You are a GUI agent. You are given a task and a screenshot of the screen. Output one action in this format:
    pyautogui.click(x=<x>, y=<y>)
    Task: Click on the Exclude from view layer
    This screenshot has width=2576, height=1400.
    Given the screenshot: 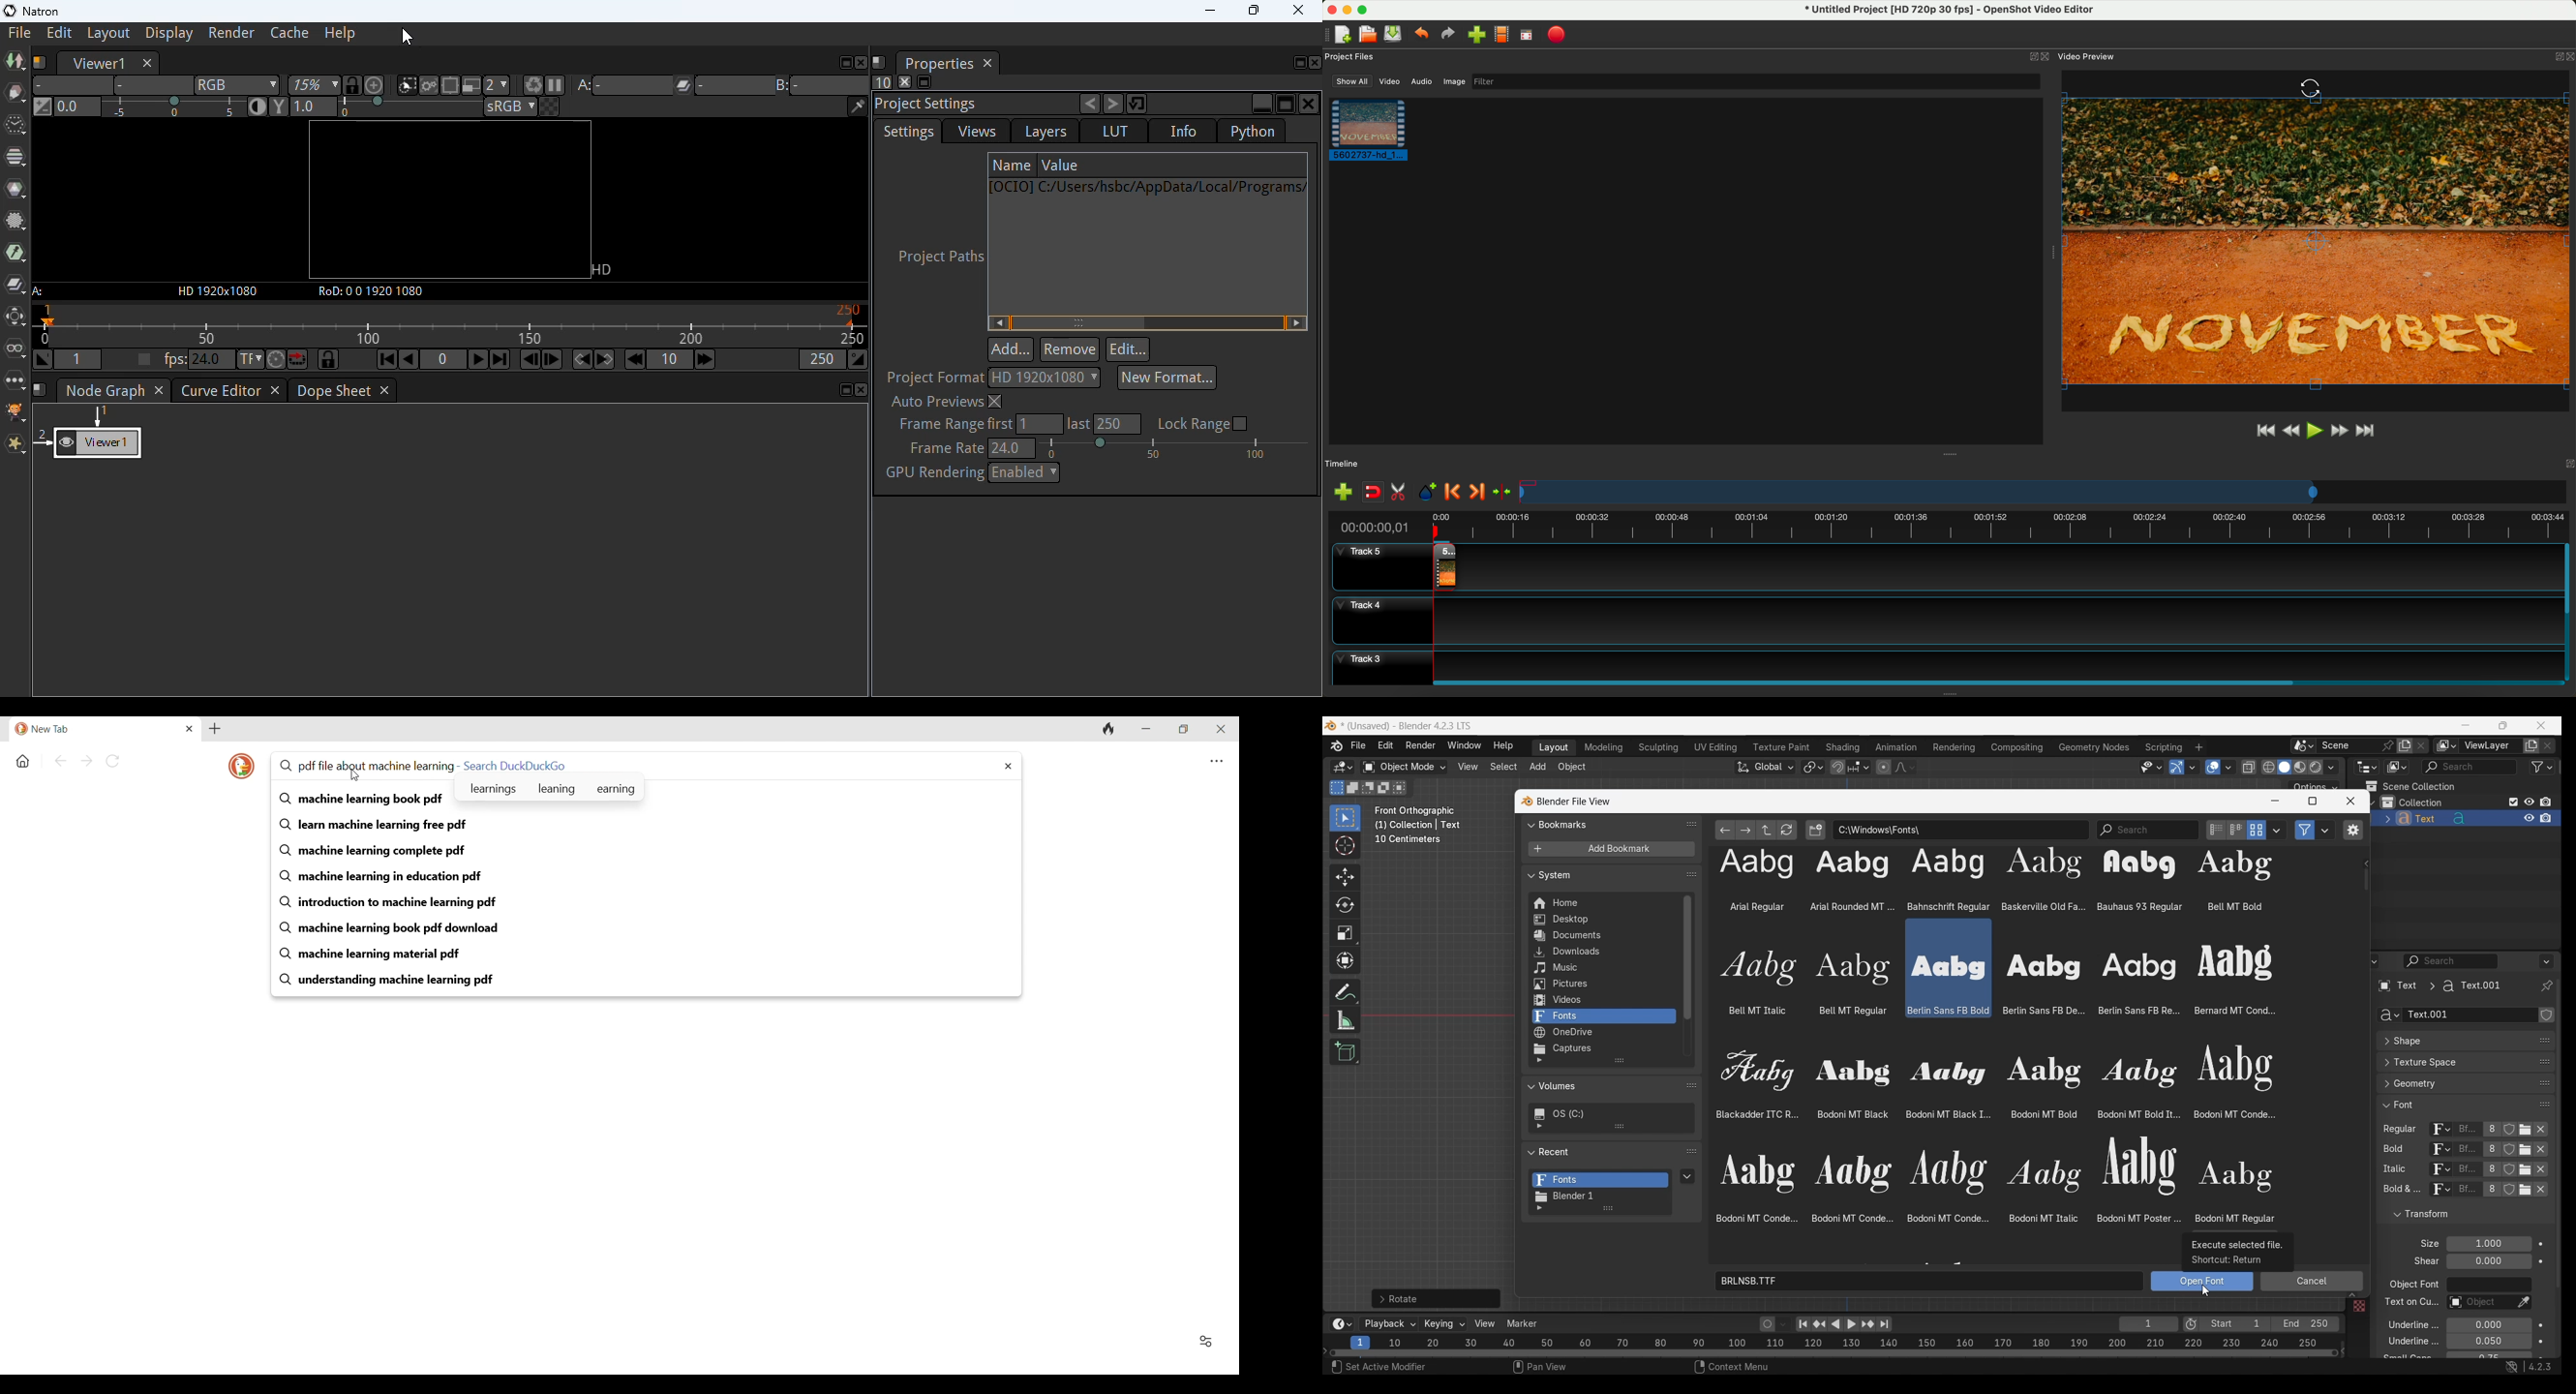 What is the action you would take?
    pyautogui.click(x=2514, y=802)
    